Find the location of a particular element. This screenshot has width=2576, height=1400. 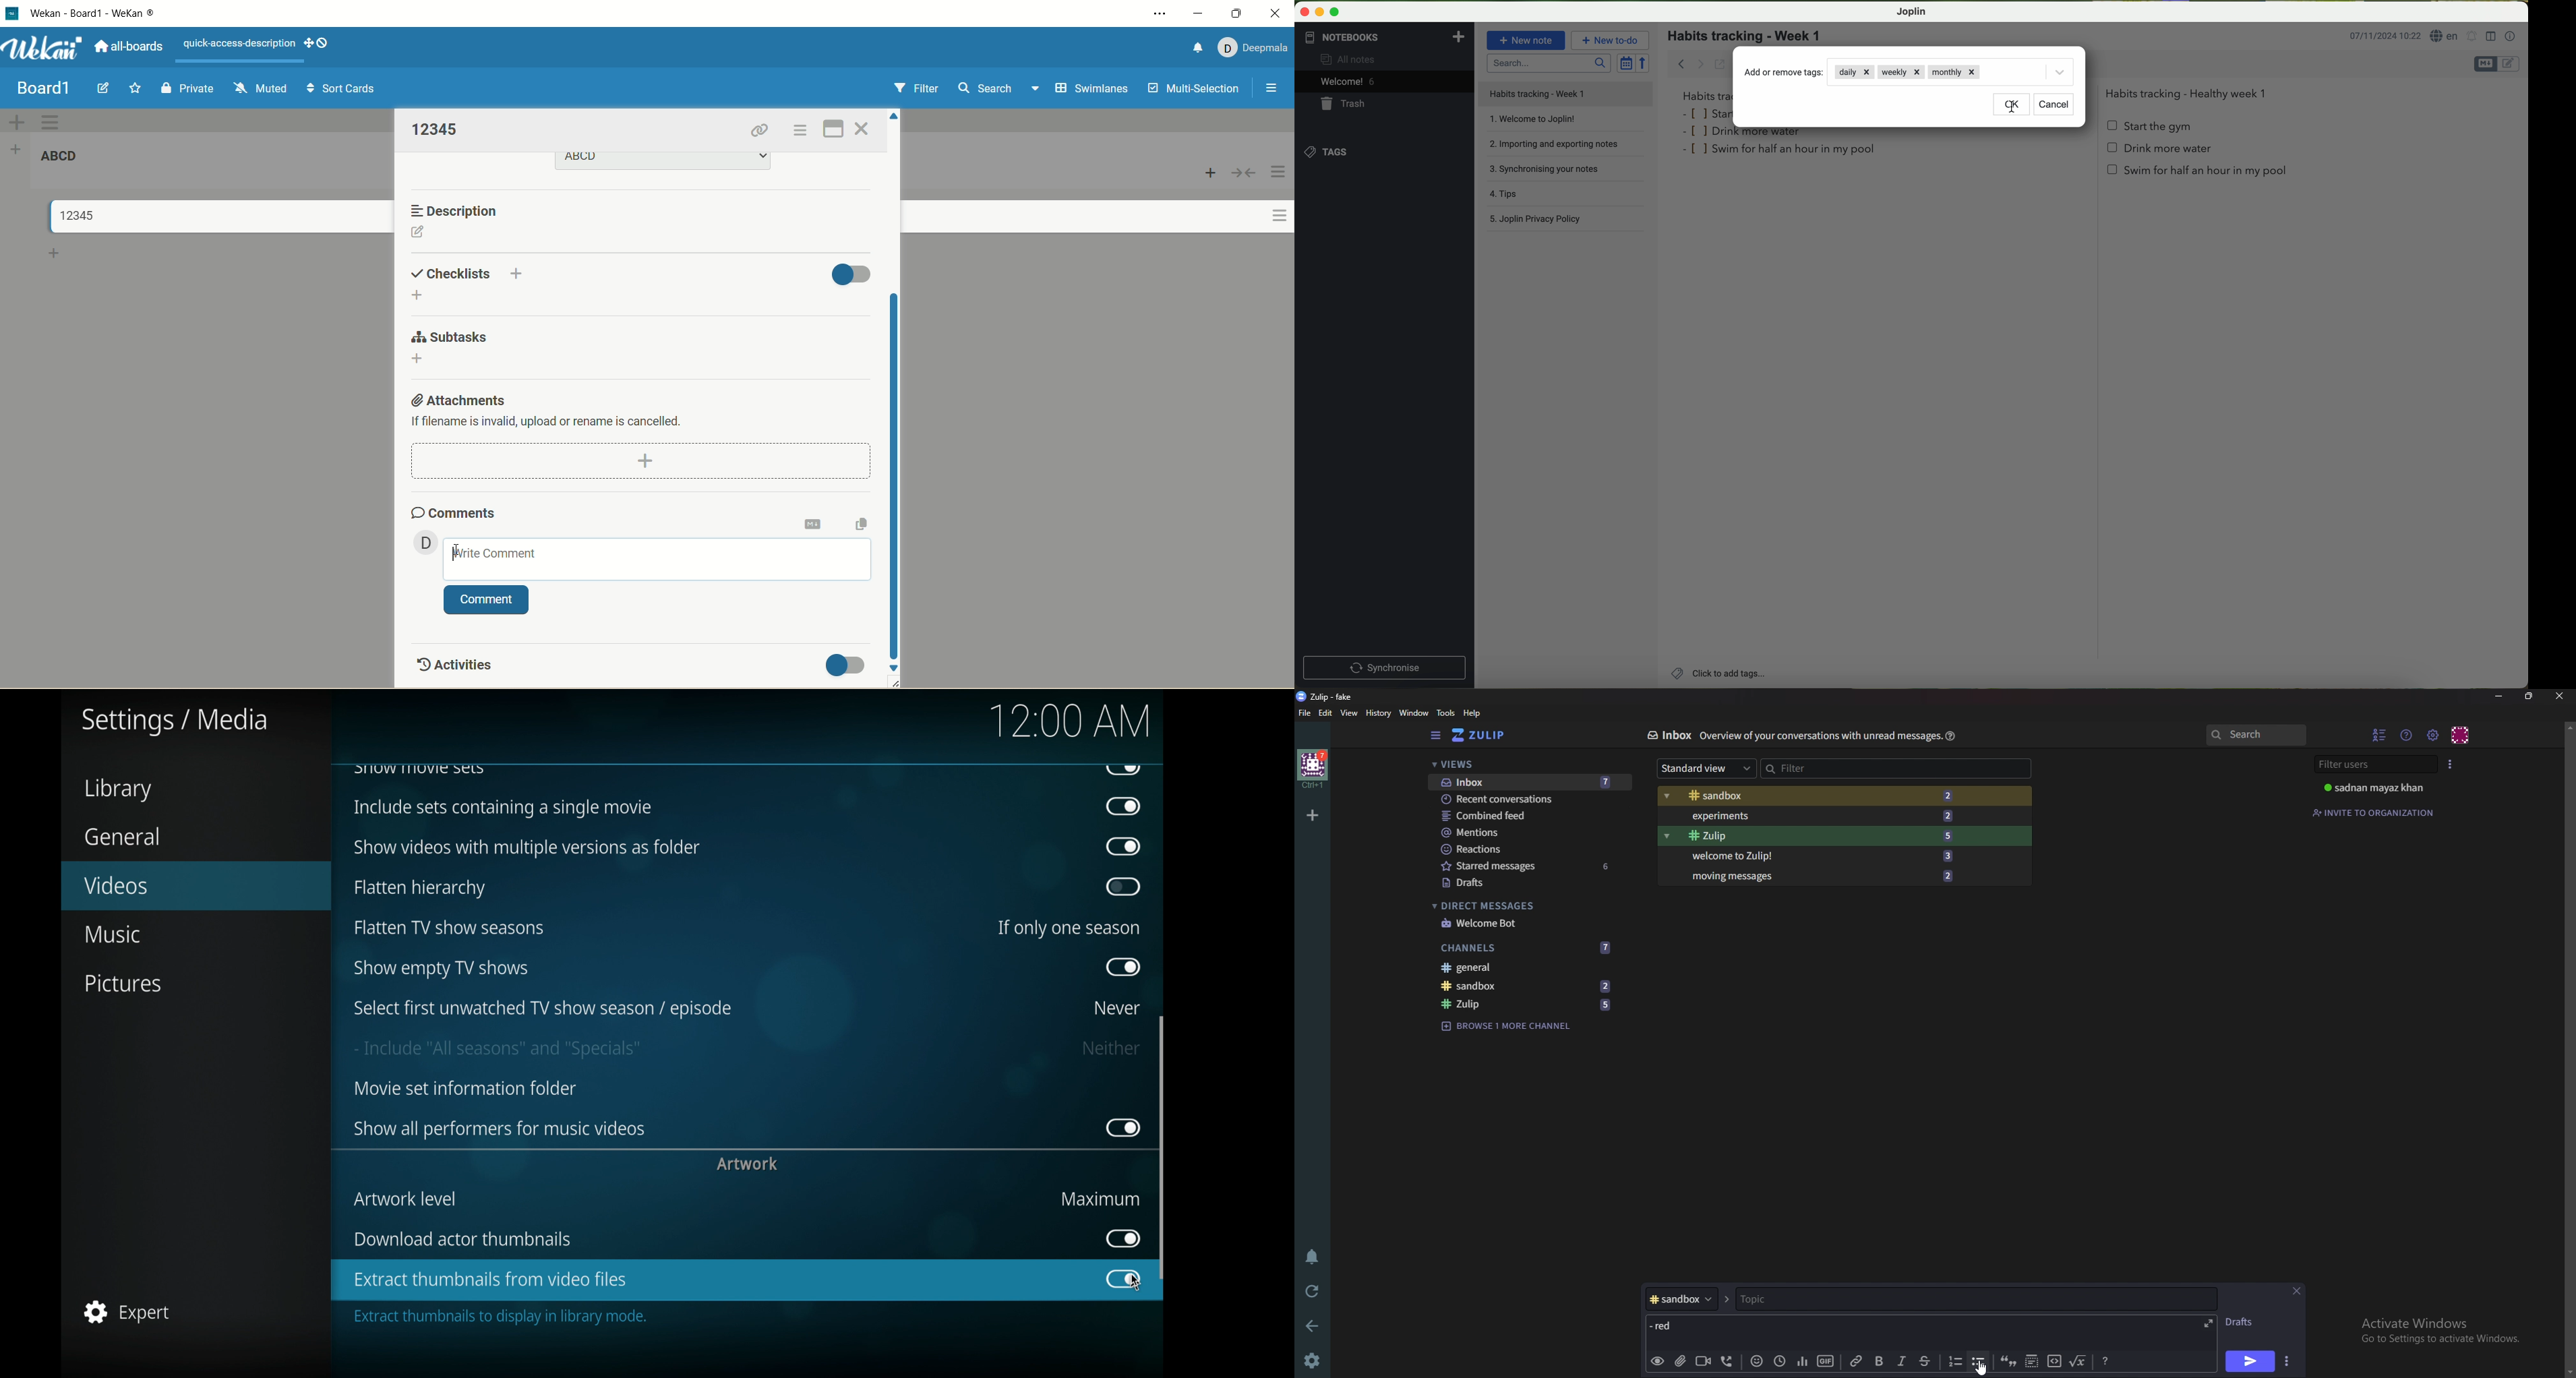

new note button is located at coordinates (1527, 40).